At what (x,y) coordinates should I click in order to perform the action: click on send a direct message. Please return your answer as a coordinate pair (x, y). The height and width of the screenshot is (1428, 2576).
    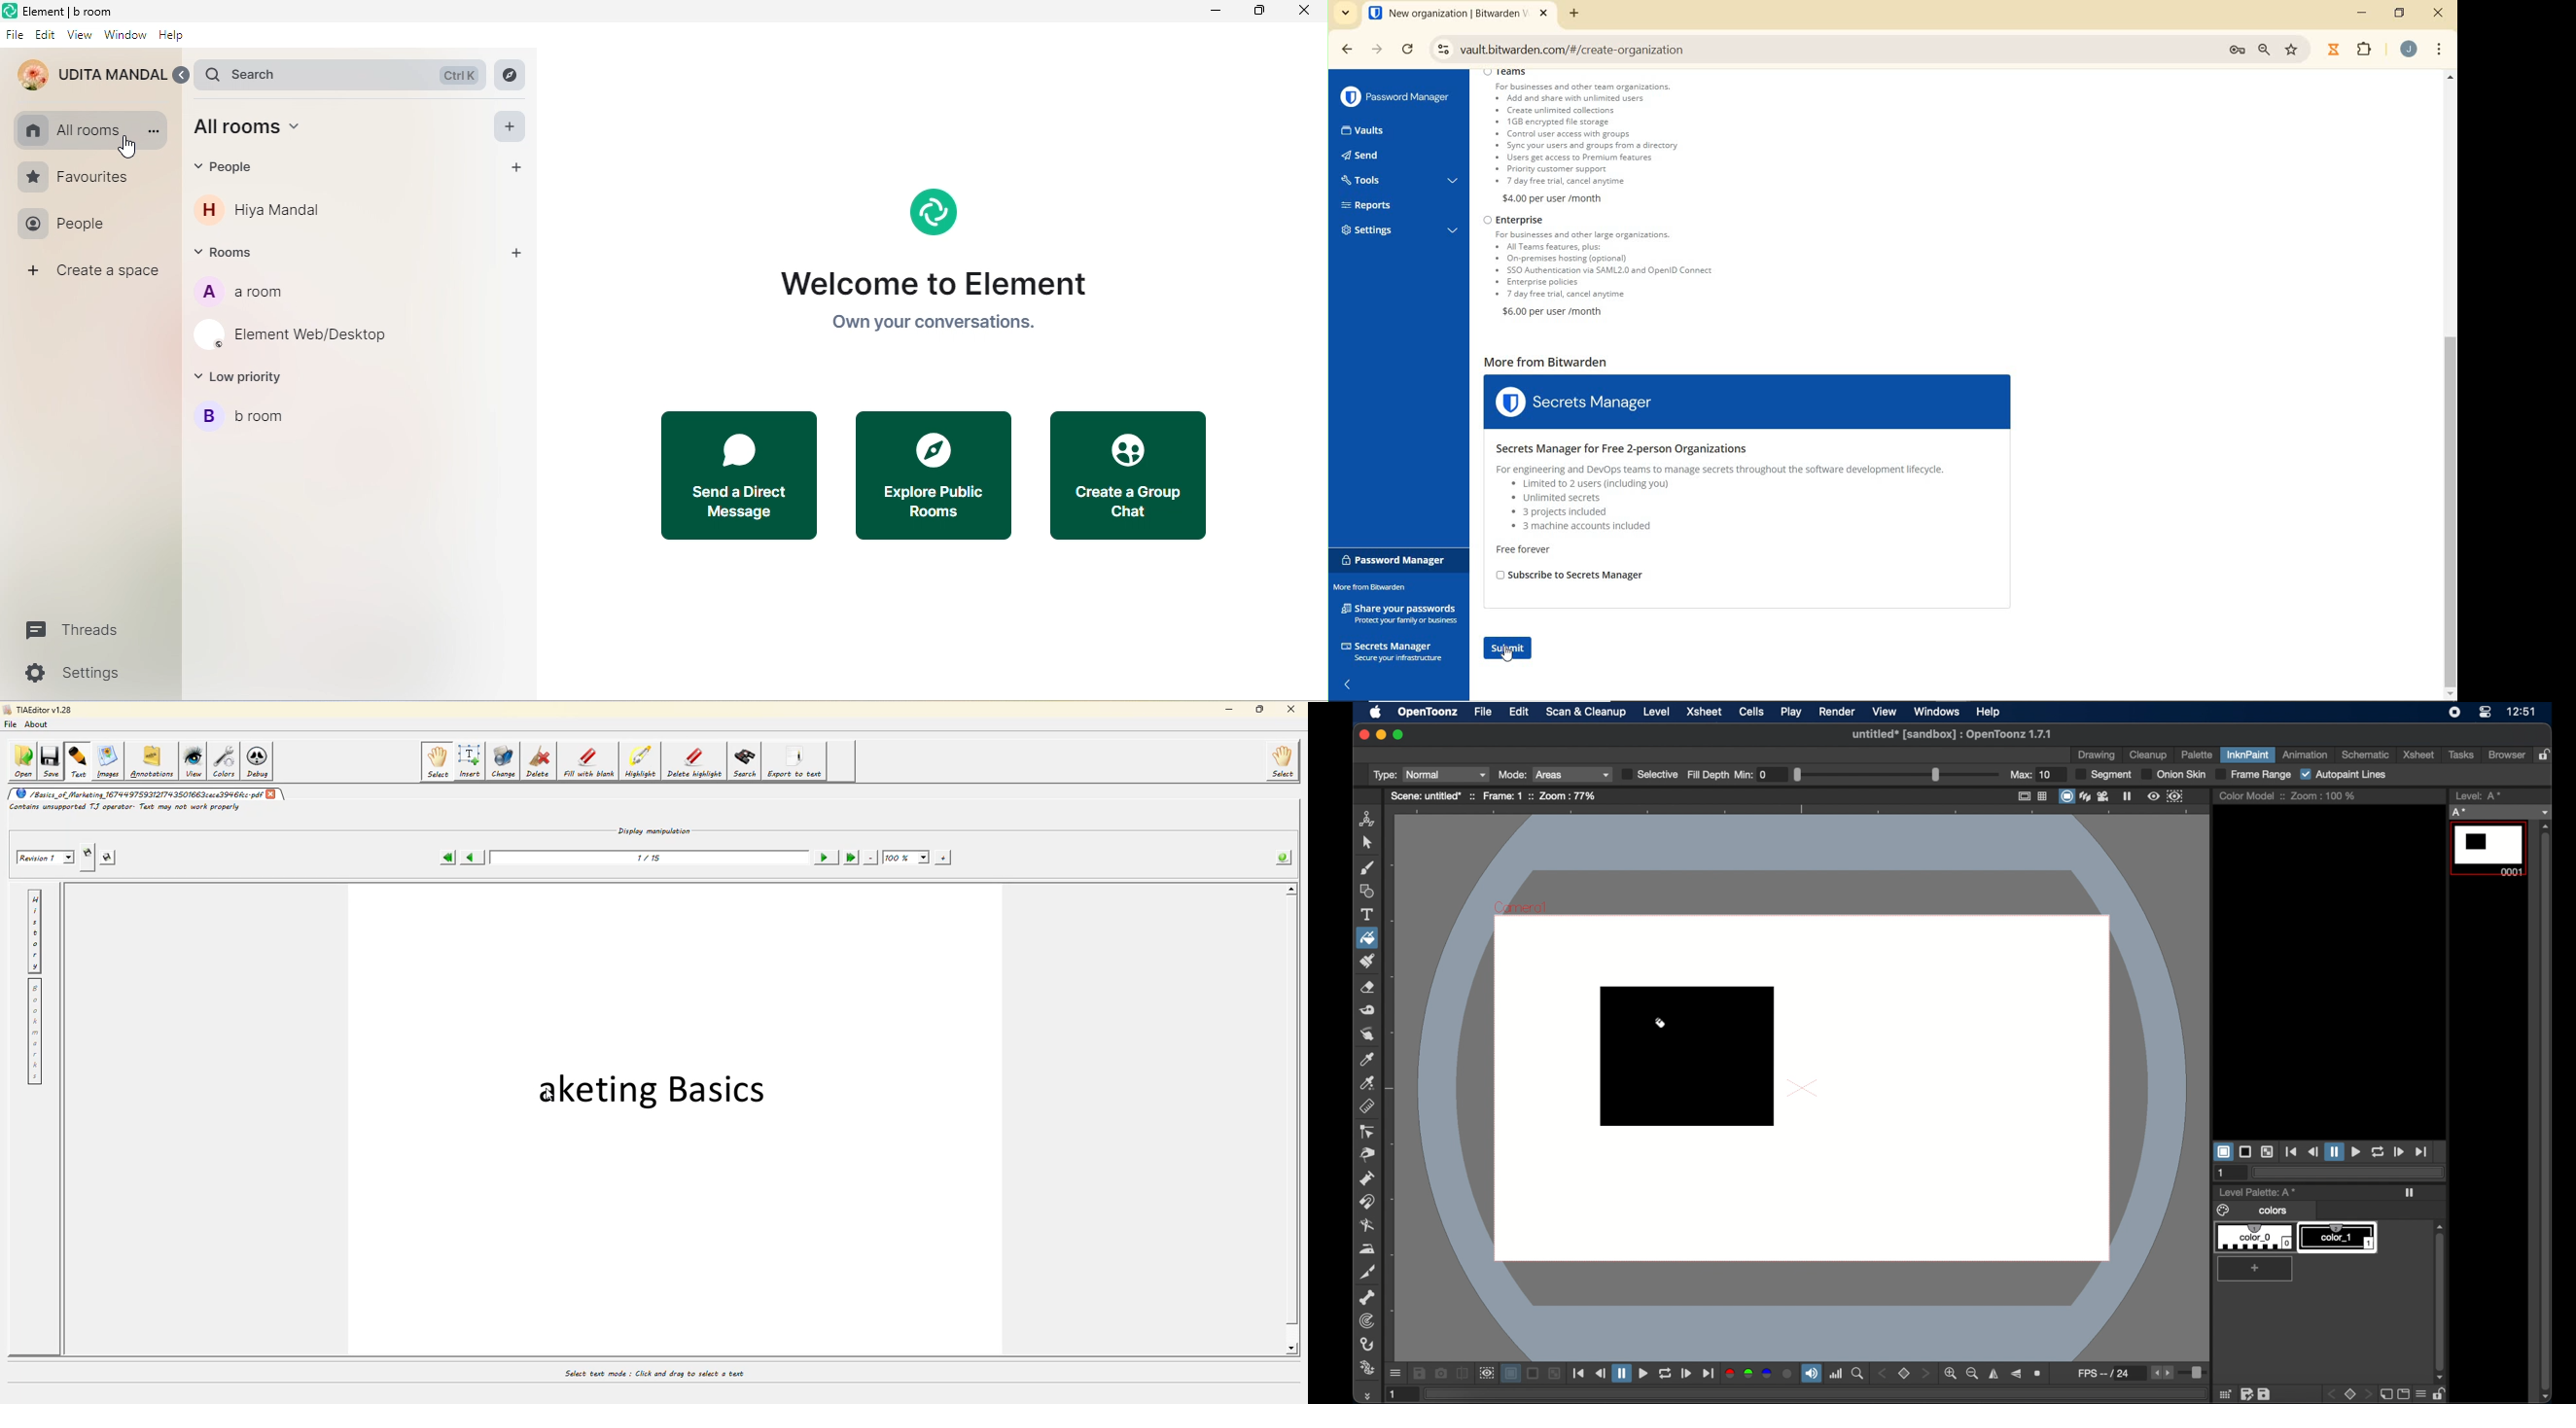
    Looking at the image, I should click on (739, 477).